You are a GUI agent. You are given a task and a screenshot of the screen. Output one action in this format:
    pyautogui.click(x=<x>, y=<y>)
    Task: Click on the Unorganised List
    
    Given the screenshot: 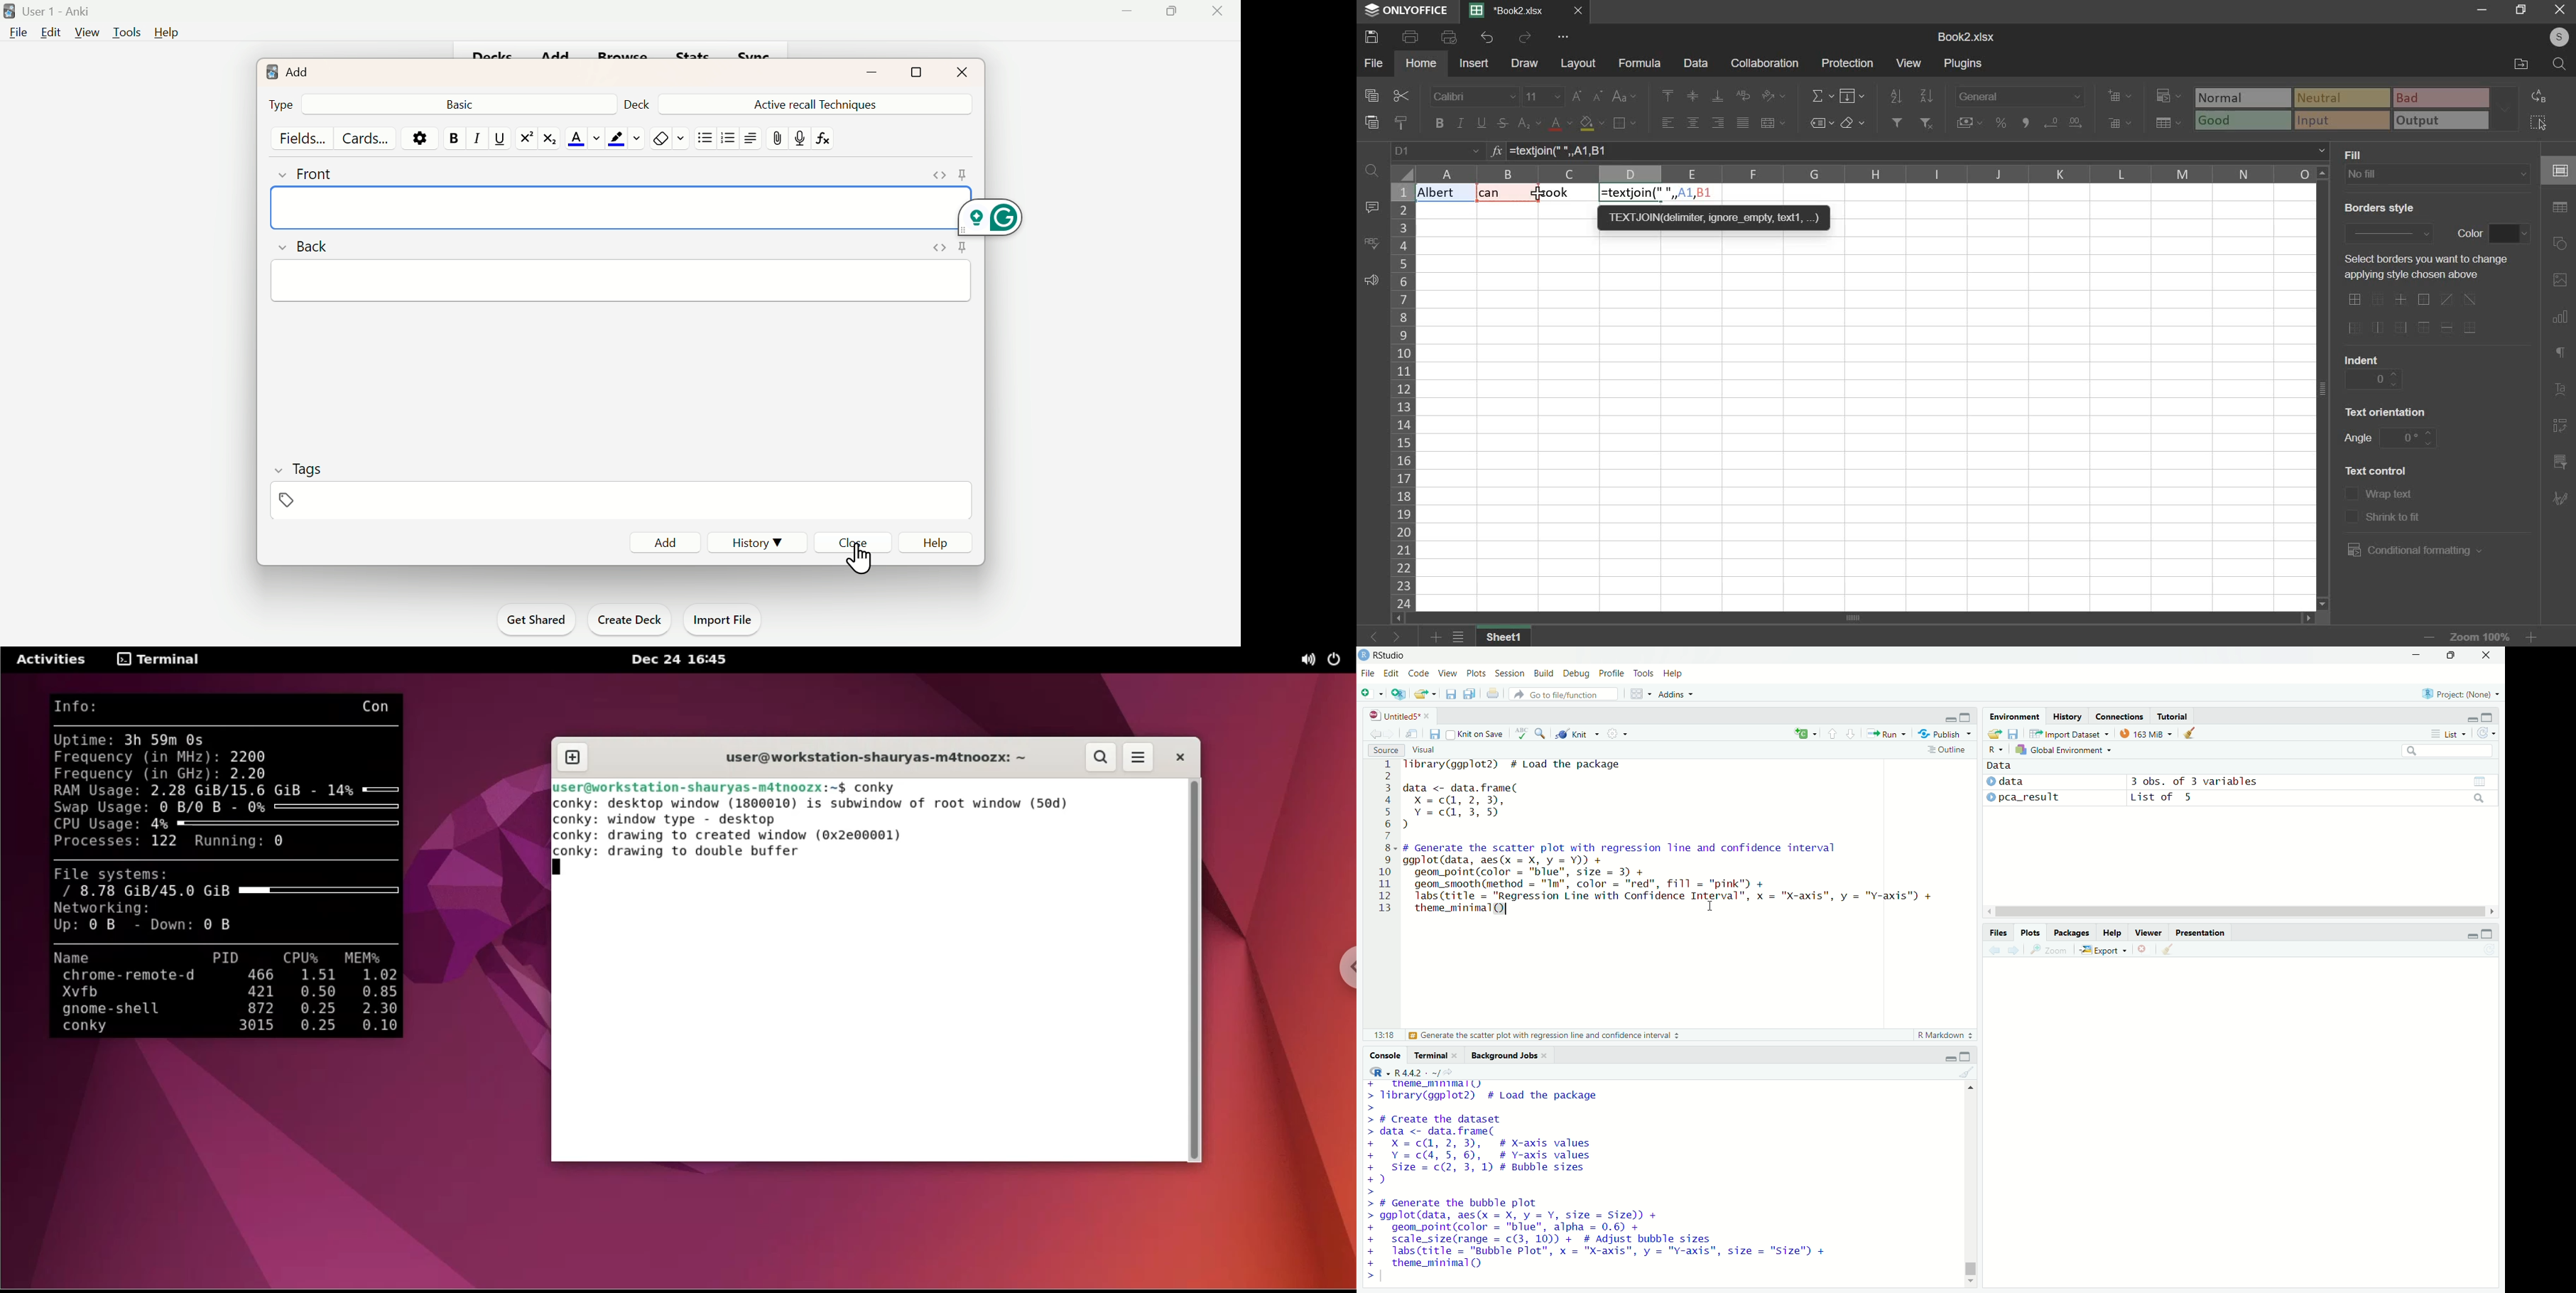 What is the action you would take?
    pyautogui.click(x=706, y=137)
    